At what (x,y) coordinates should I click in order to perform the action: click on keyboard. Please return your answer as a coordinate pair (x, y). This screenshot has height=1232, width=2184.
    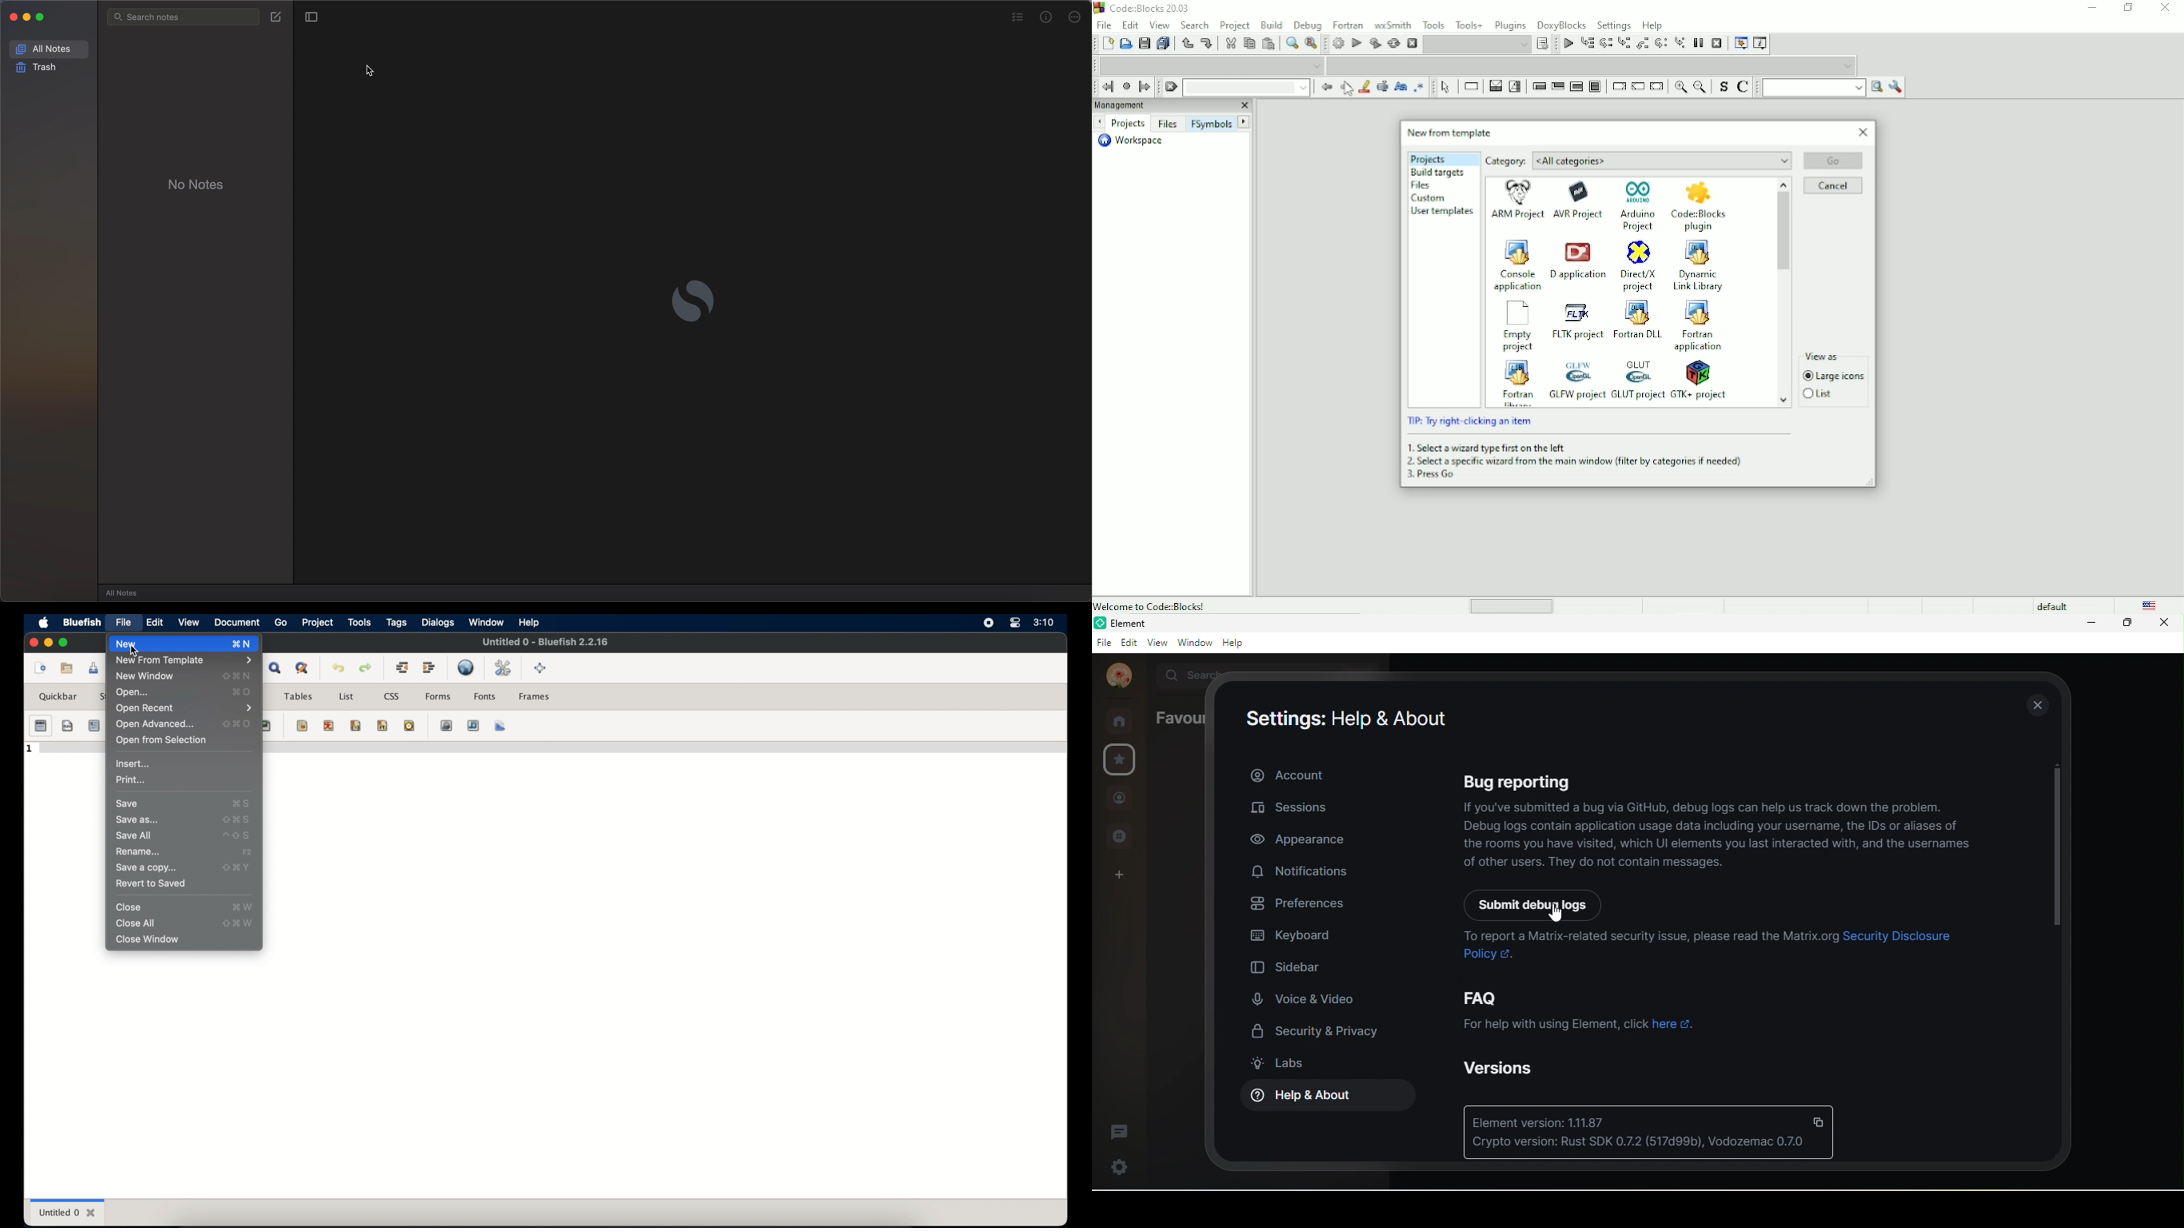
    Looking at the image, I should click on (1291, 938).